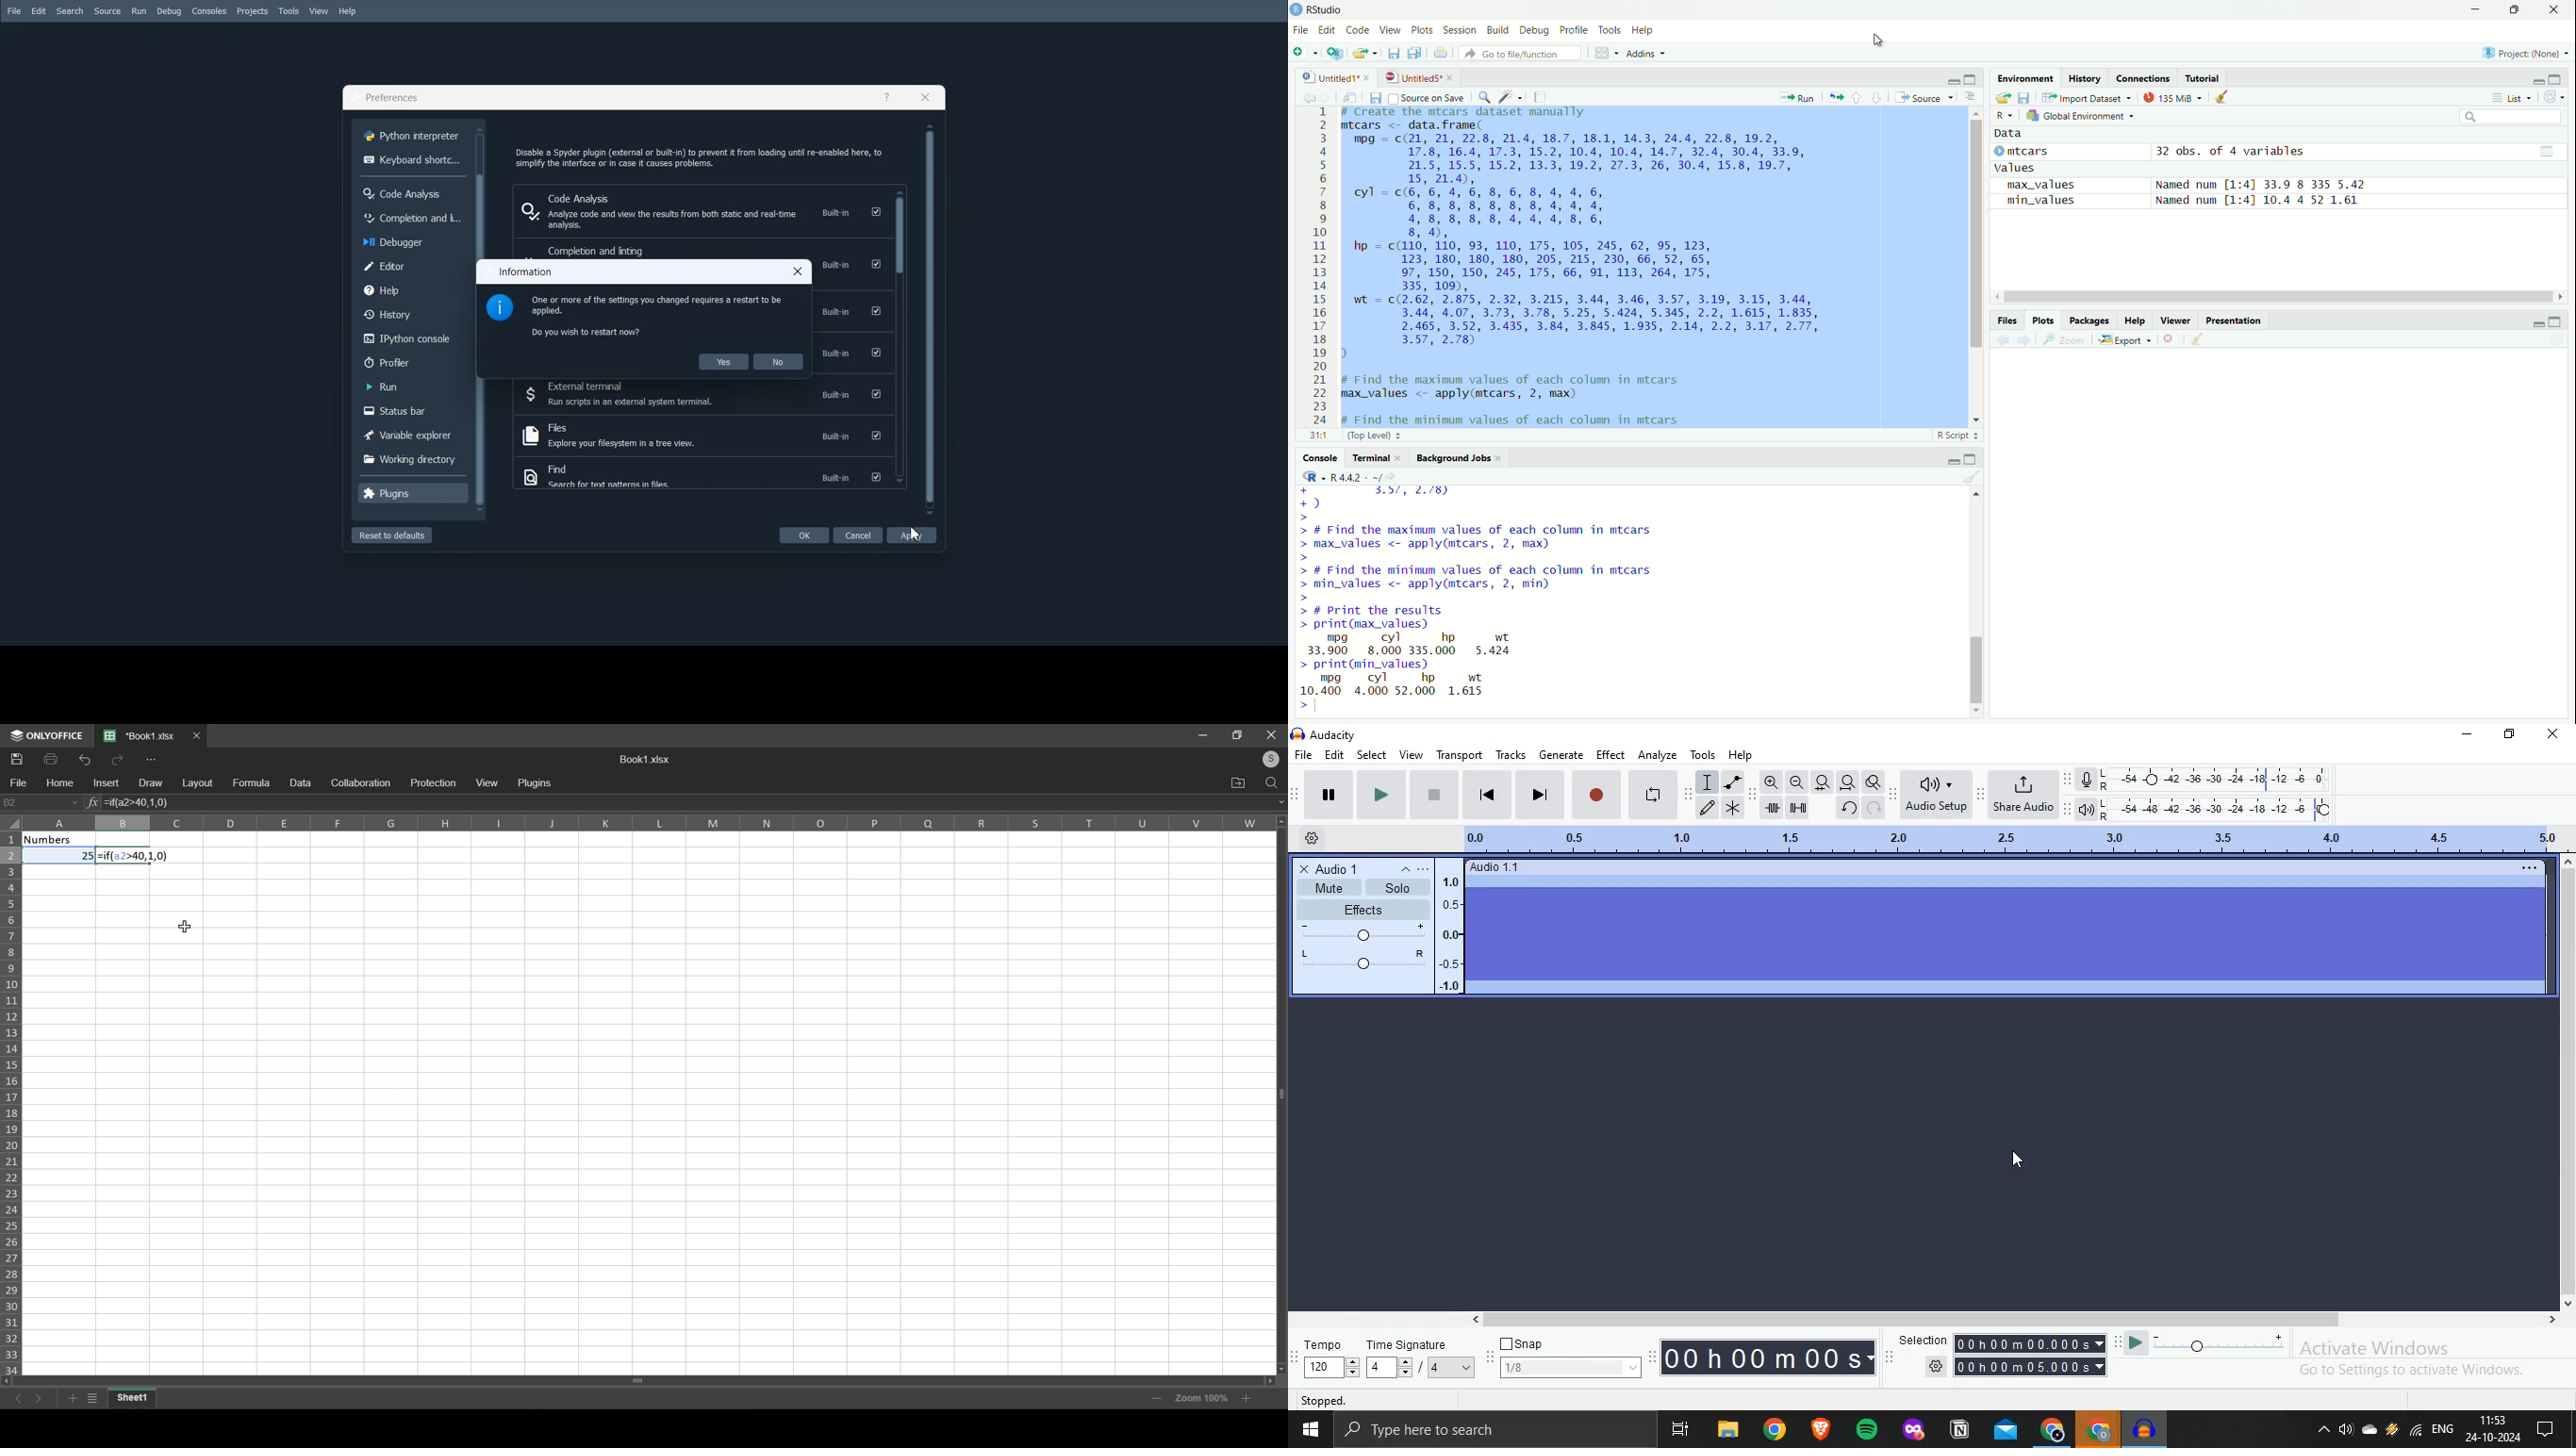 This screenshot has height=1456, width=2576. I want to click on $ Go to file/function, so click(1515, 54).